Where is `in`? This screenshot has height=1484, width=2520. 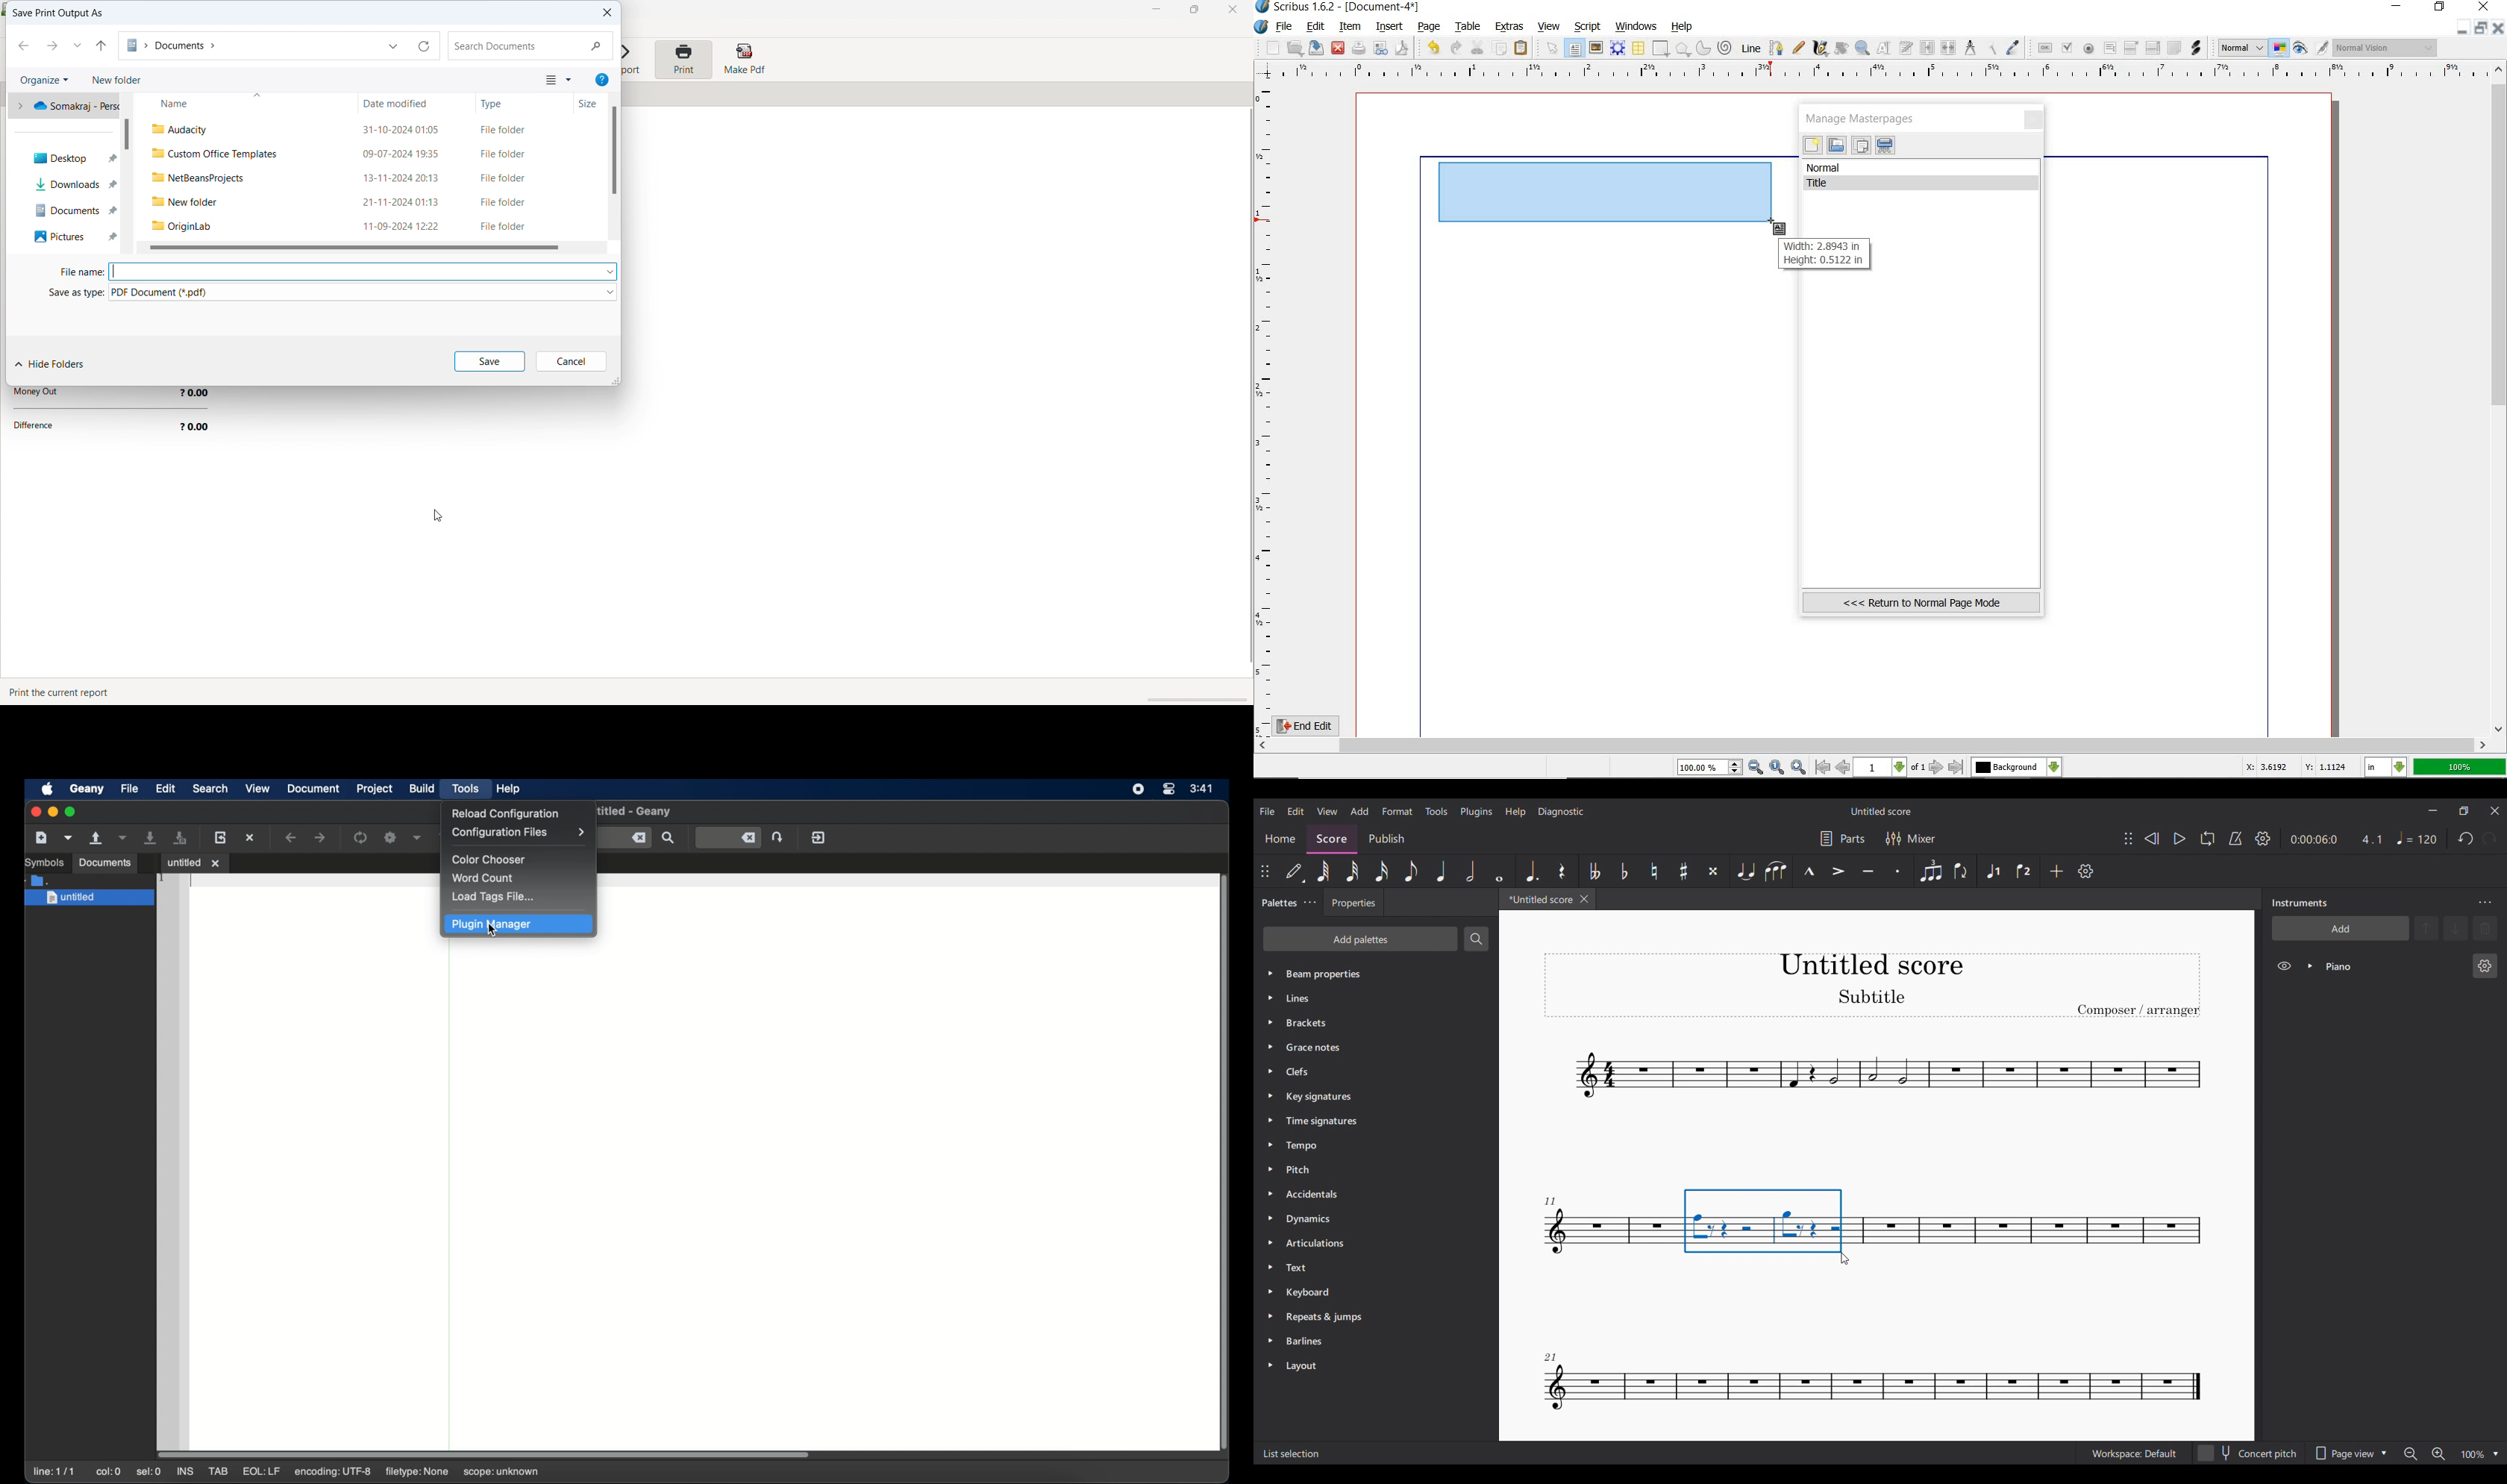 in is located at coordinates (2386, 768).